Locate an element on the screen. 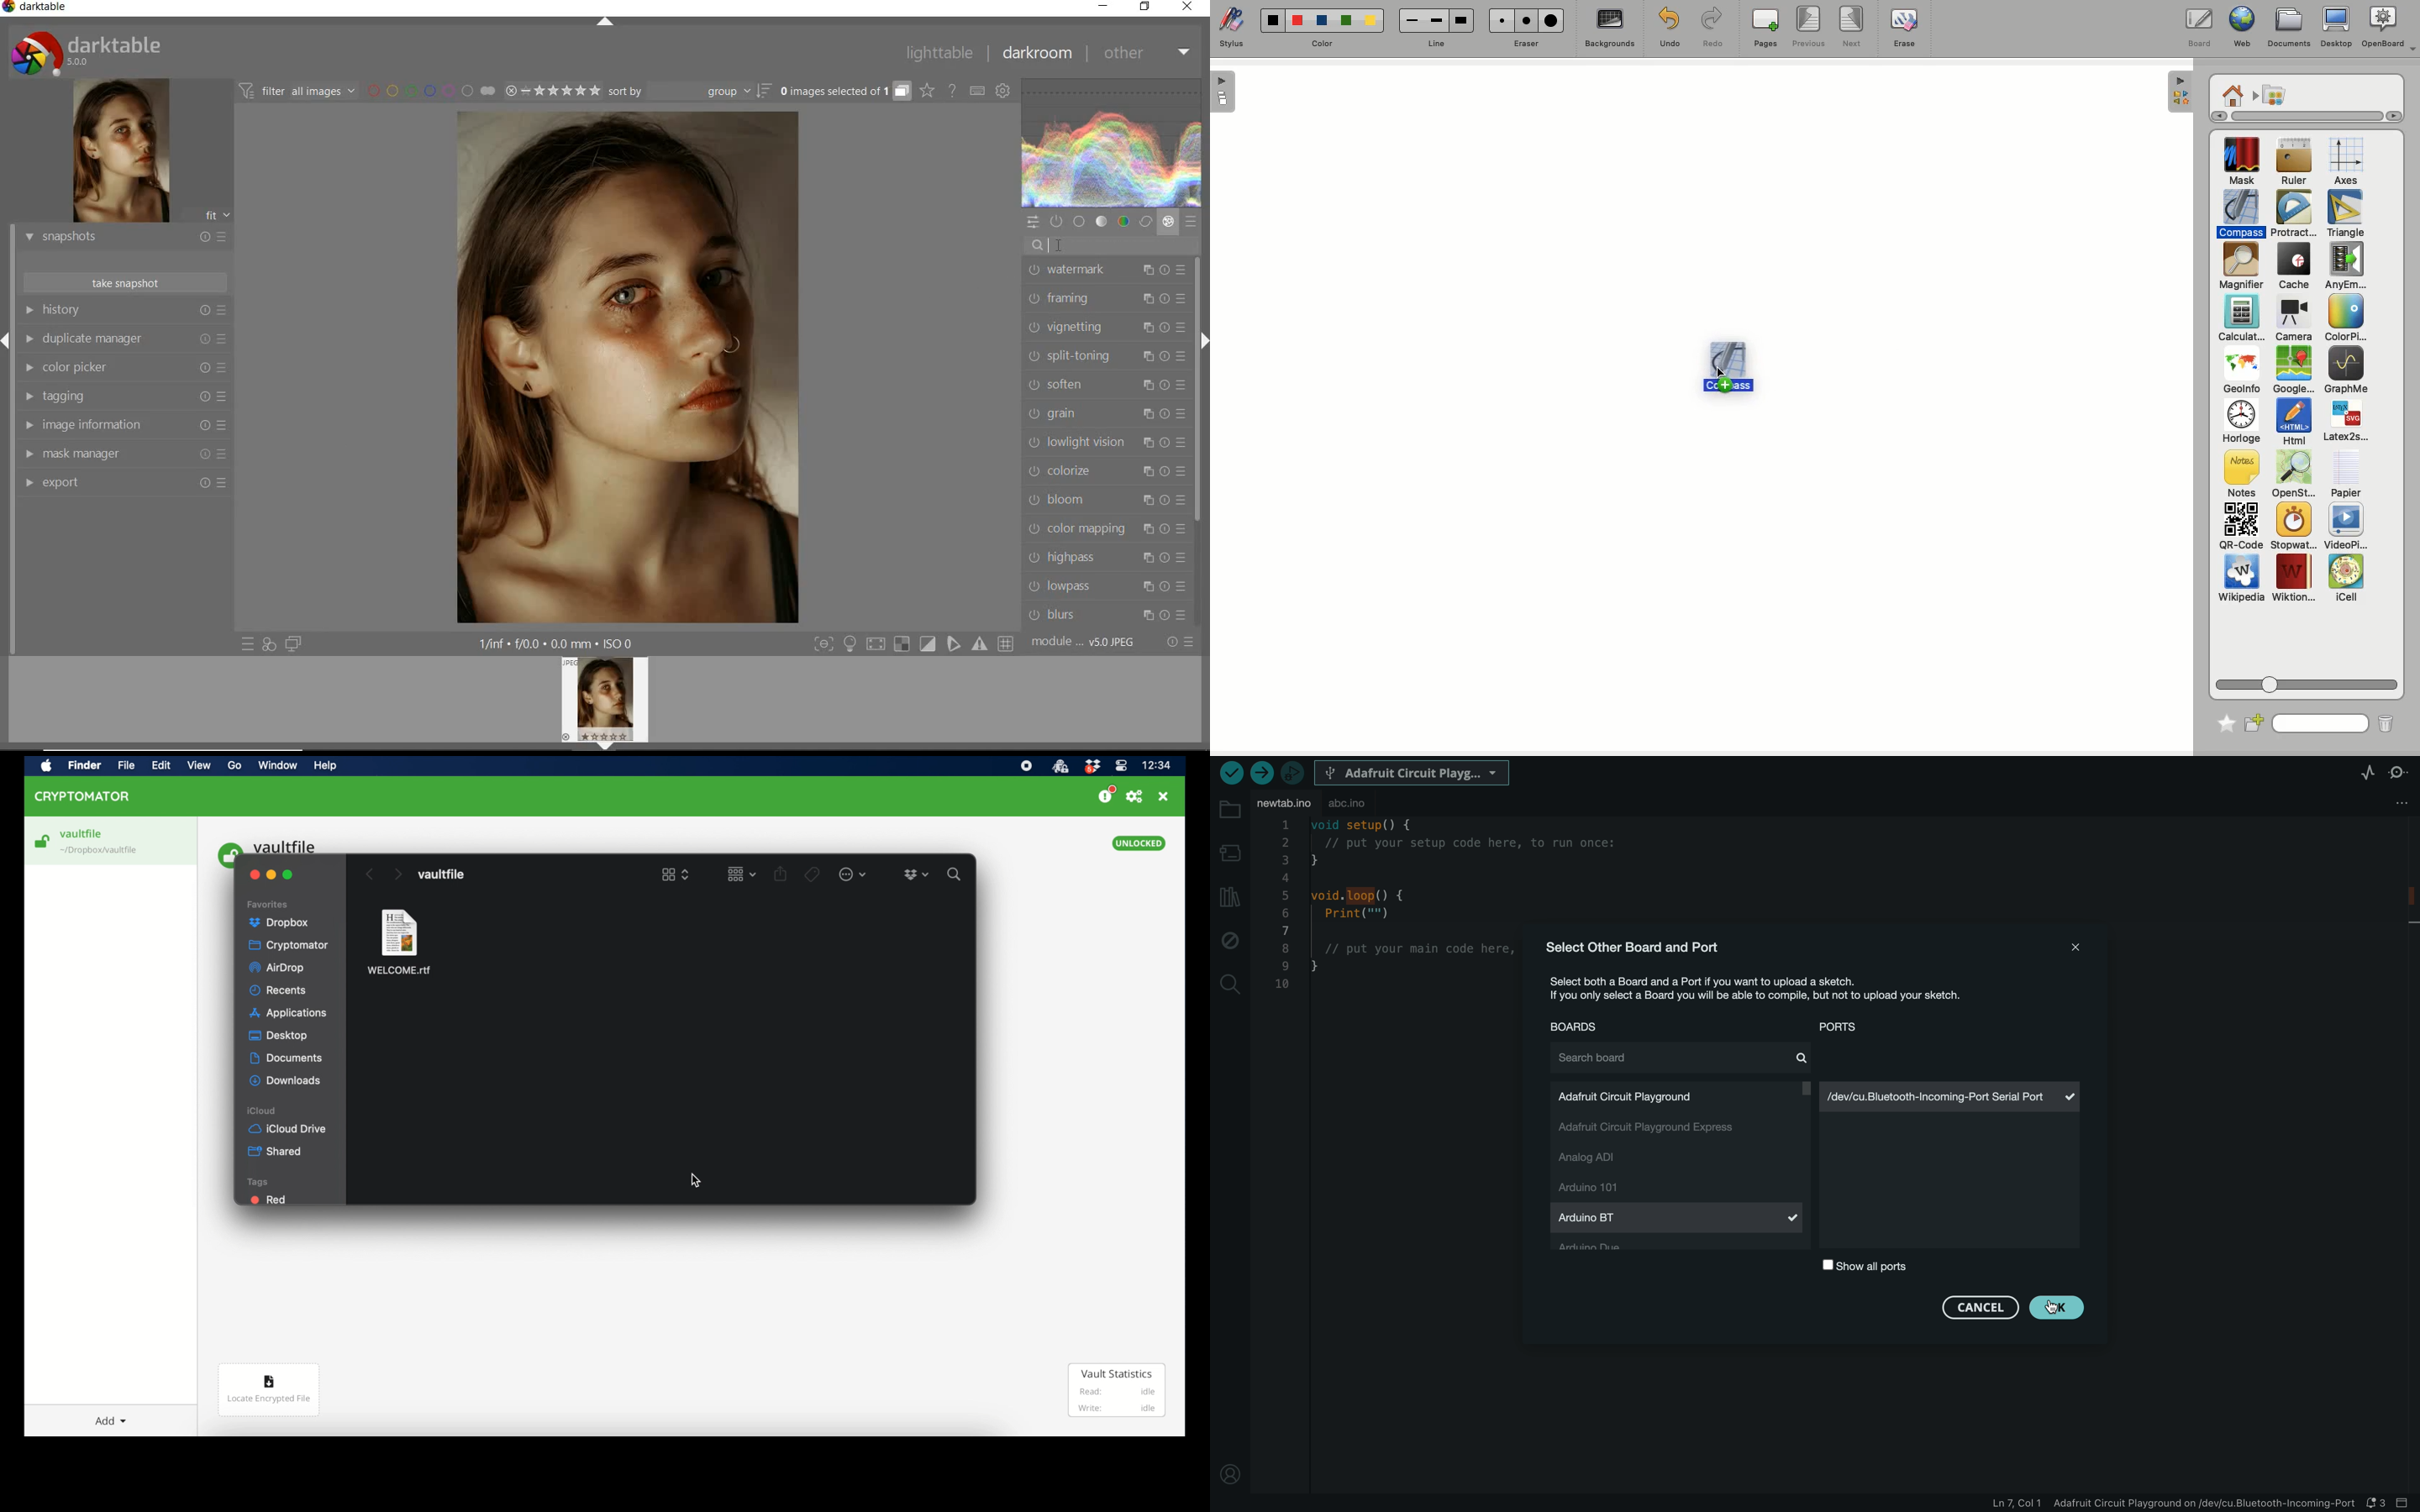 The width and height of the screenshot is (2436, 1512). soften is located at coordinates (1106, 383).